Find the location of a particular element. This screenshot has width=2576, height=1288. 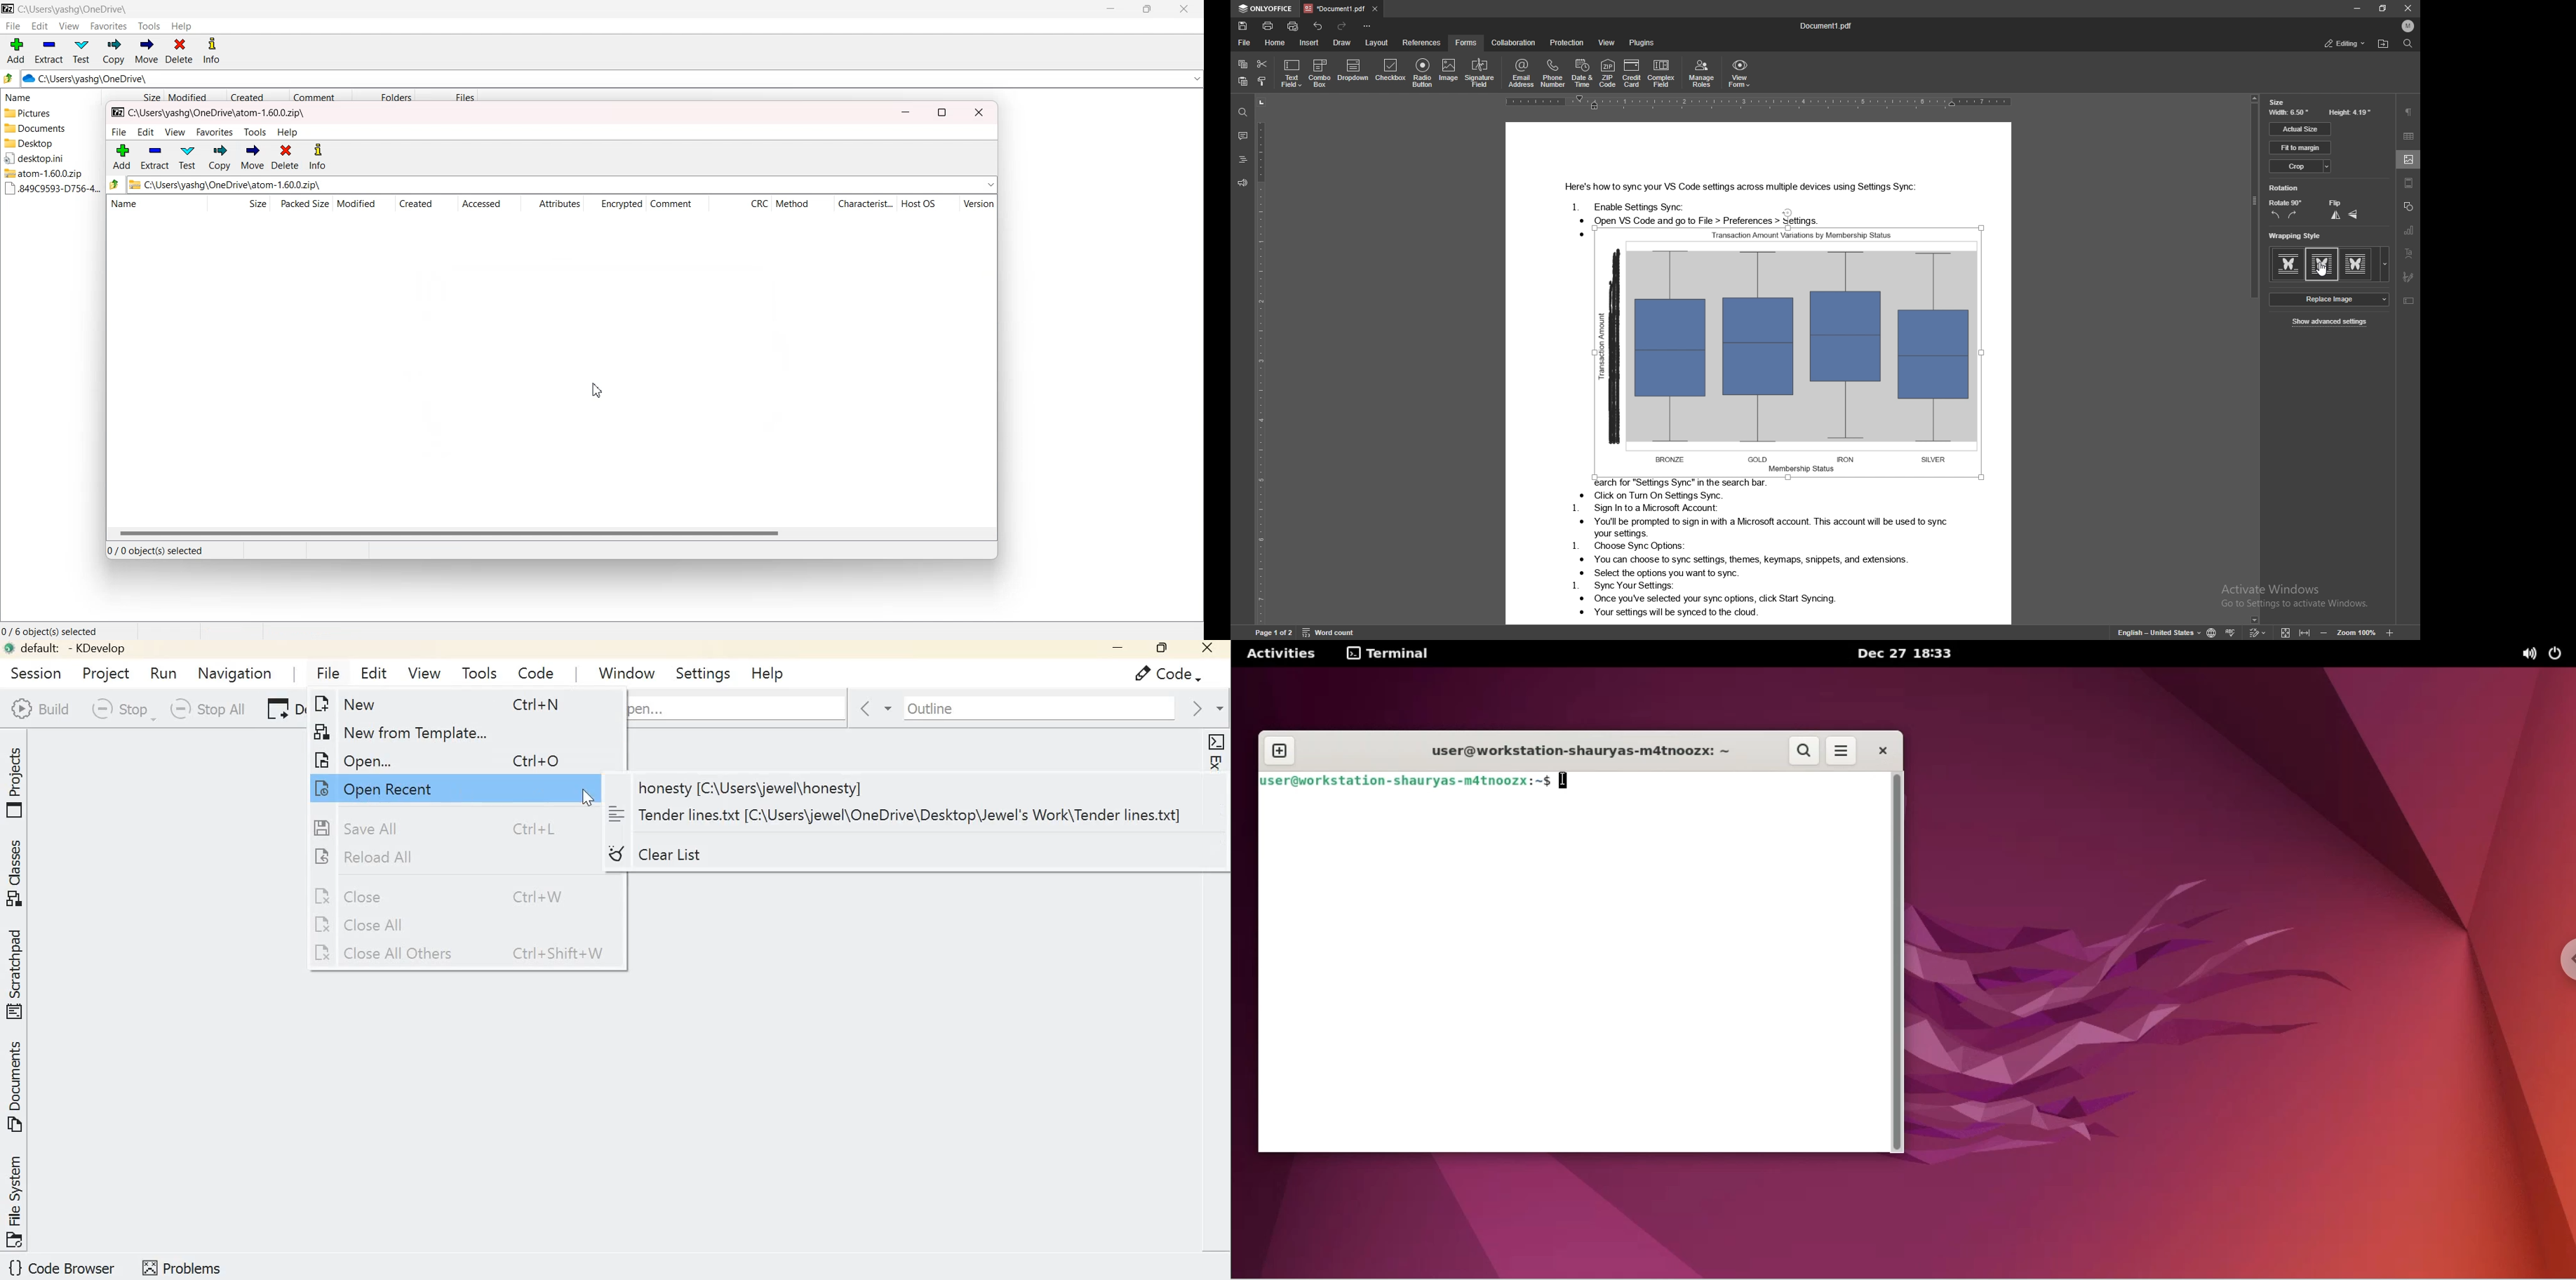

edit is located at coordinates (146, 132).